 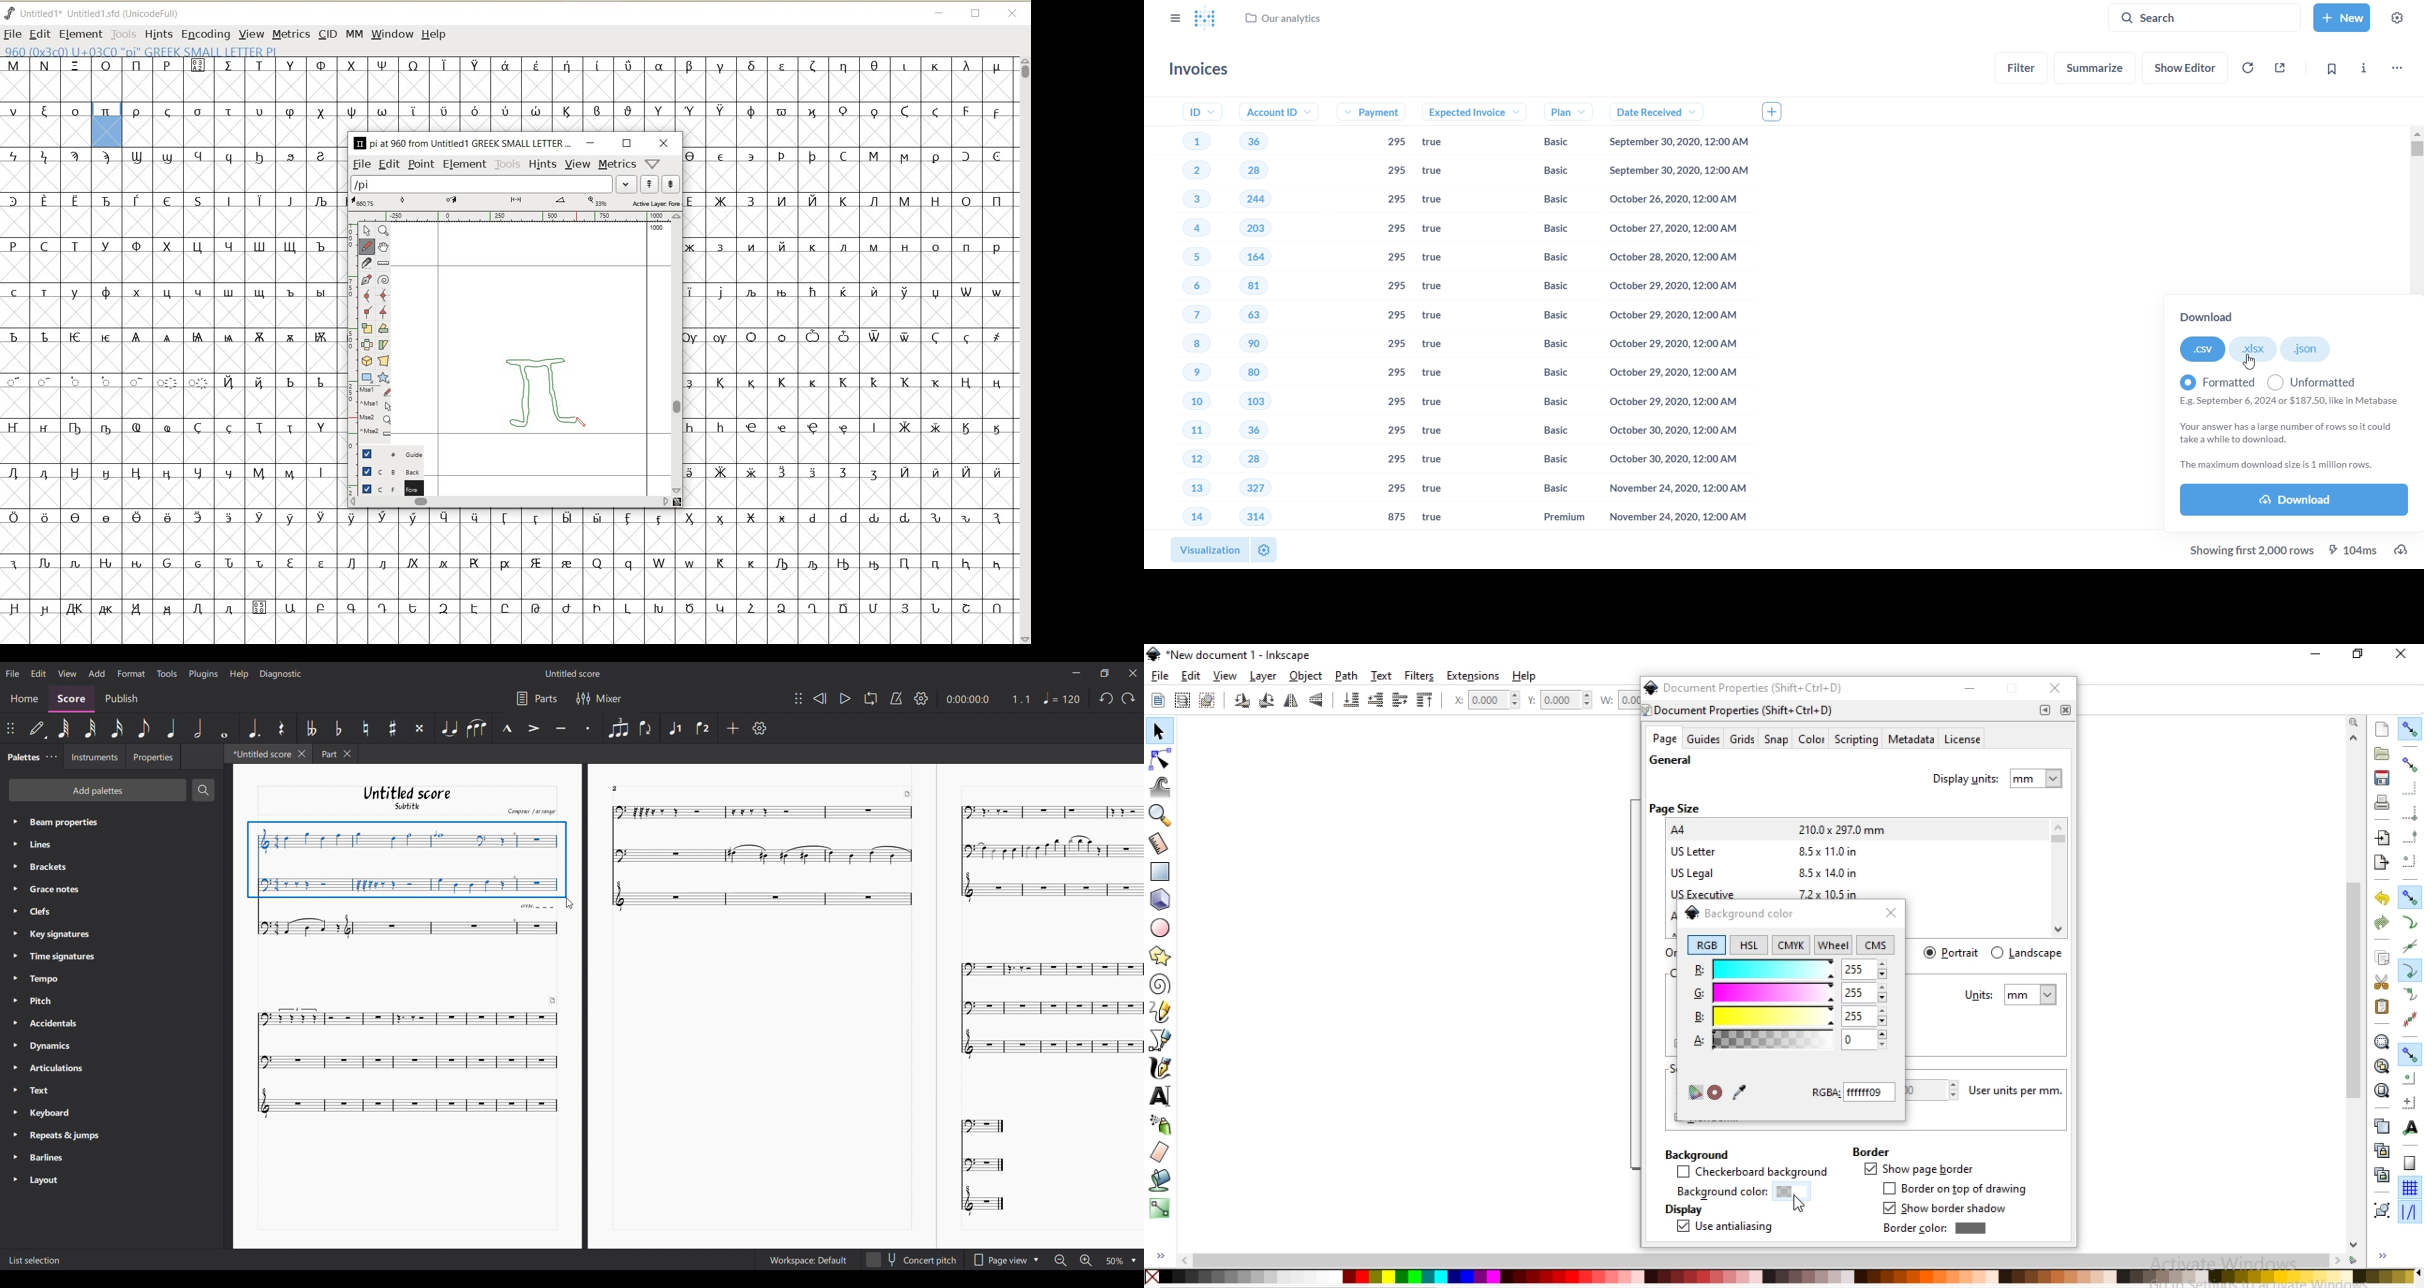 What do you see at coordinates (1016, 14) in the screenshot?
I see `CLOSE` at bounding box center [1016, 14].